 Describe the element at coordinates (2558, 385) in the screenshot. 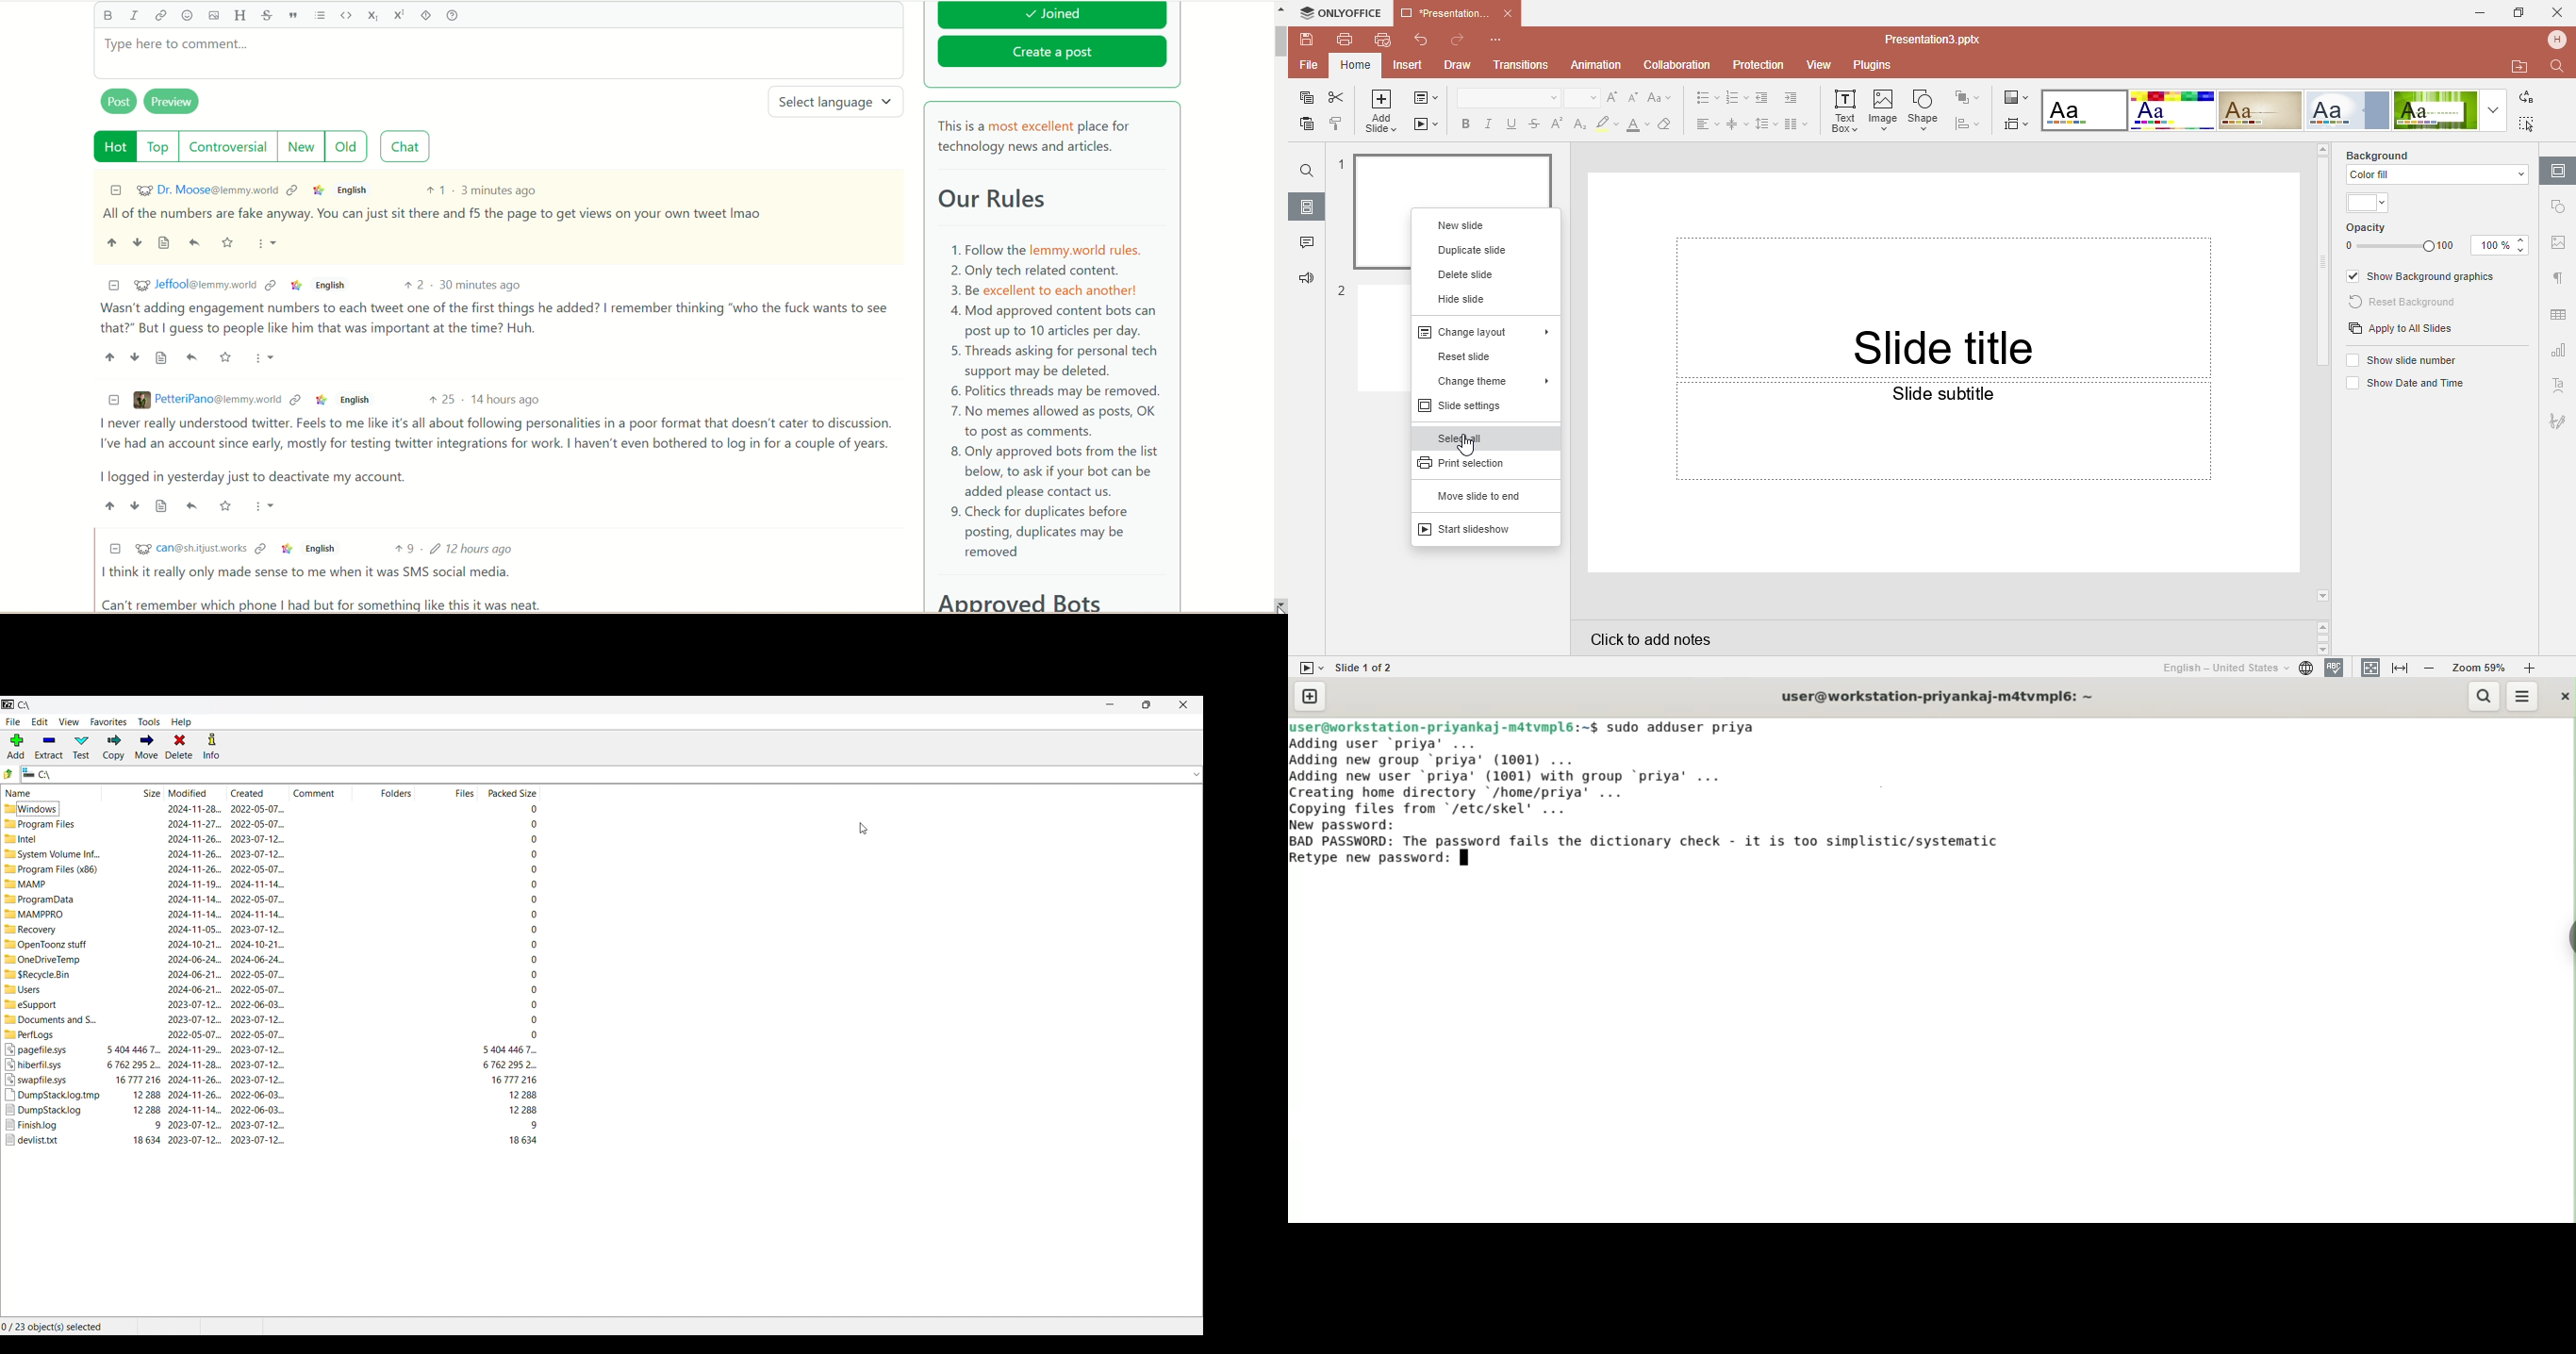

I see `Text art setting` at that location.